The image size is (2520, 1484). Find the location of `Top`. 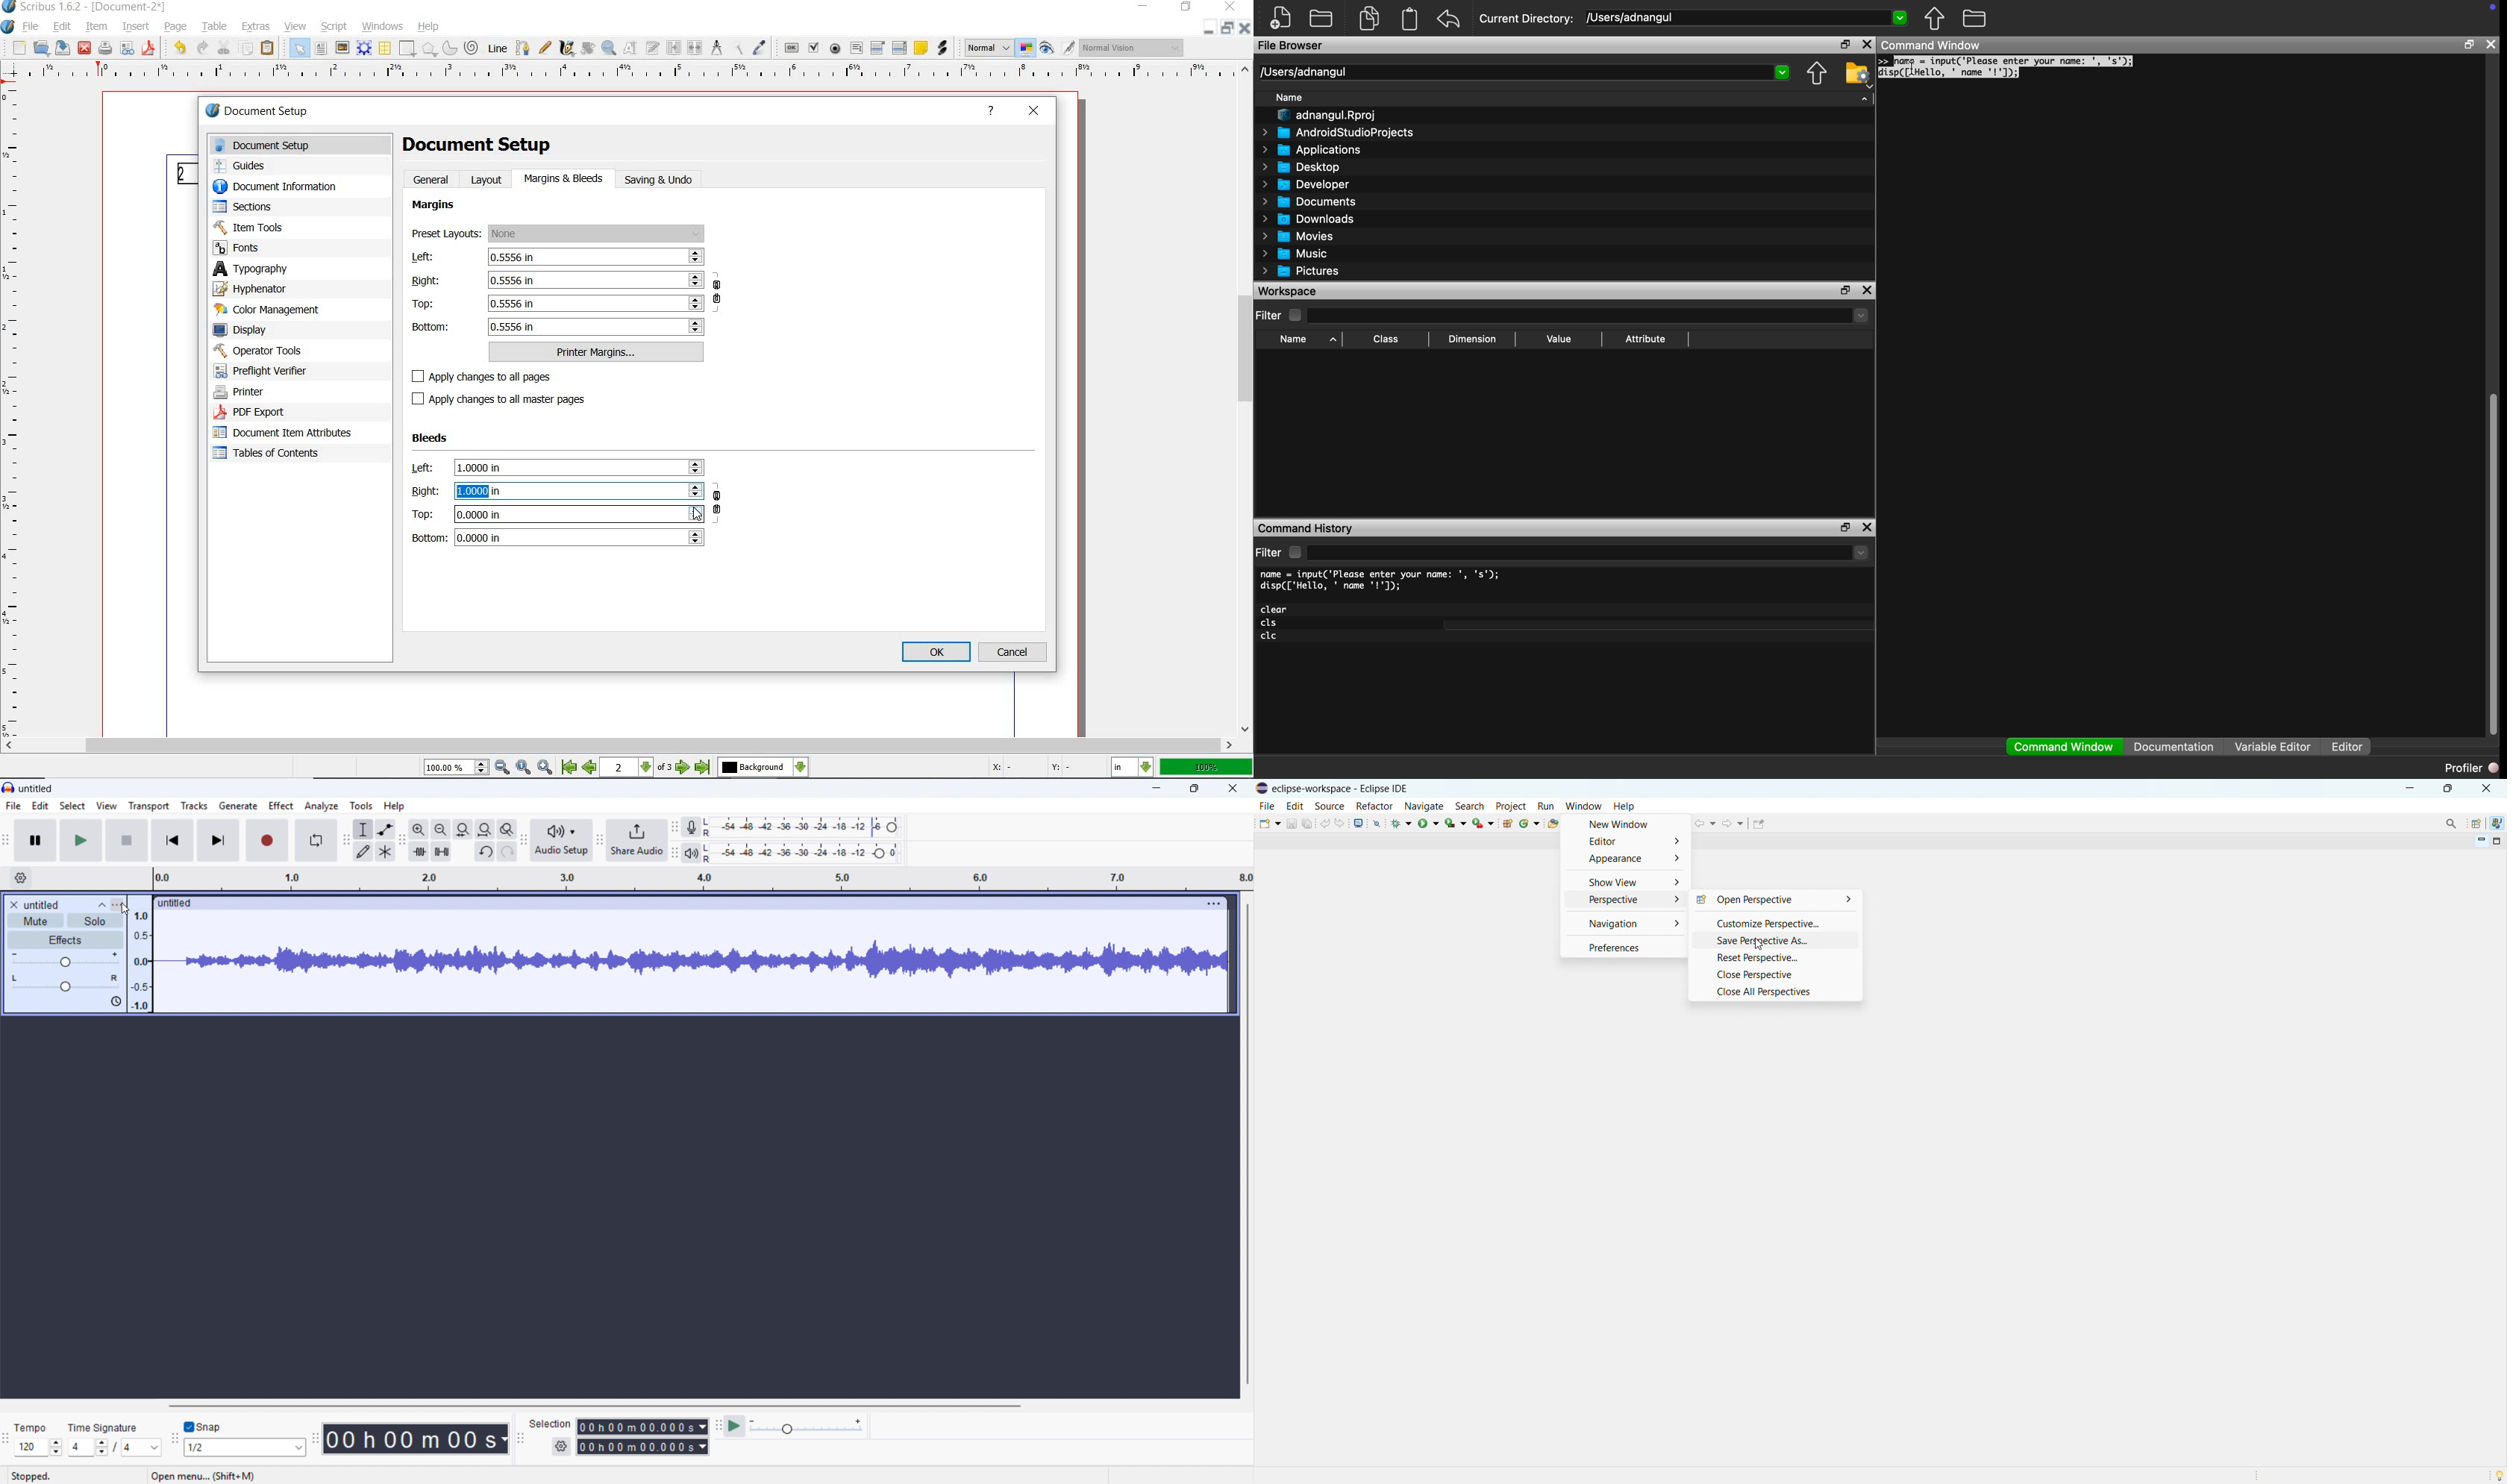

Top is located at coordinates (557, 513).